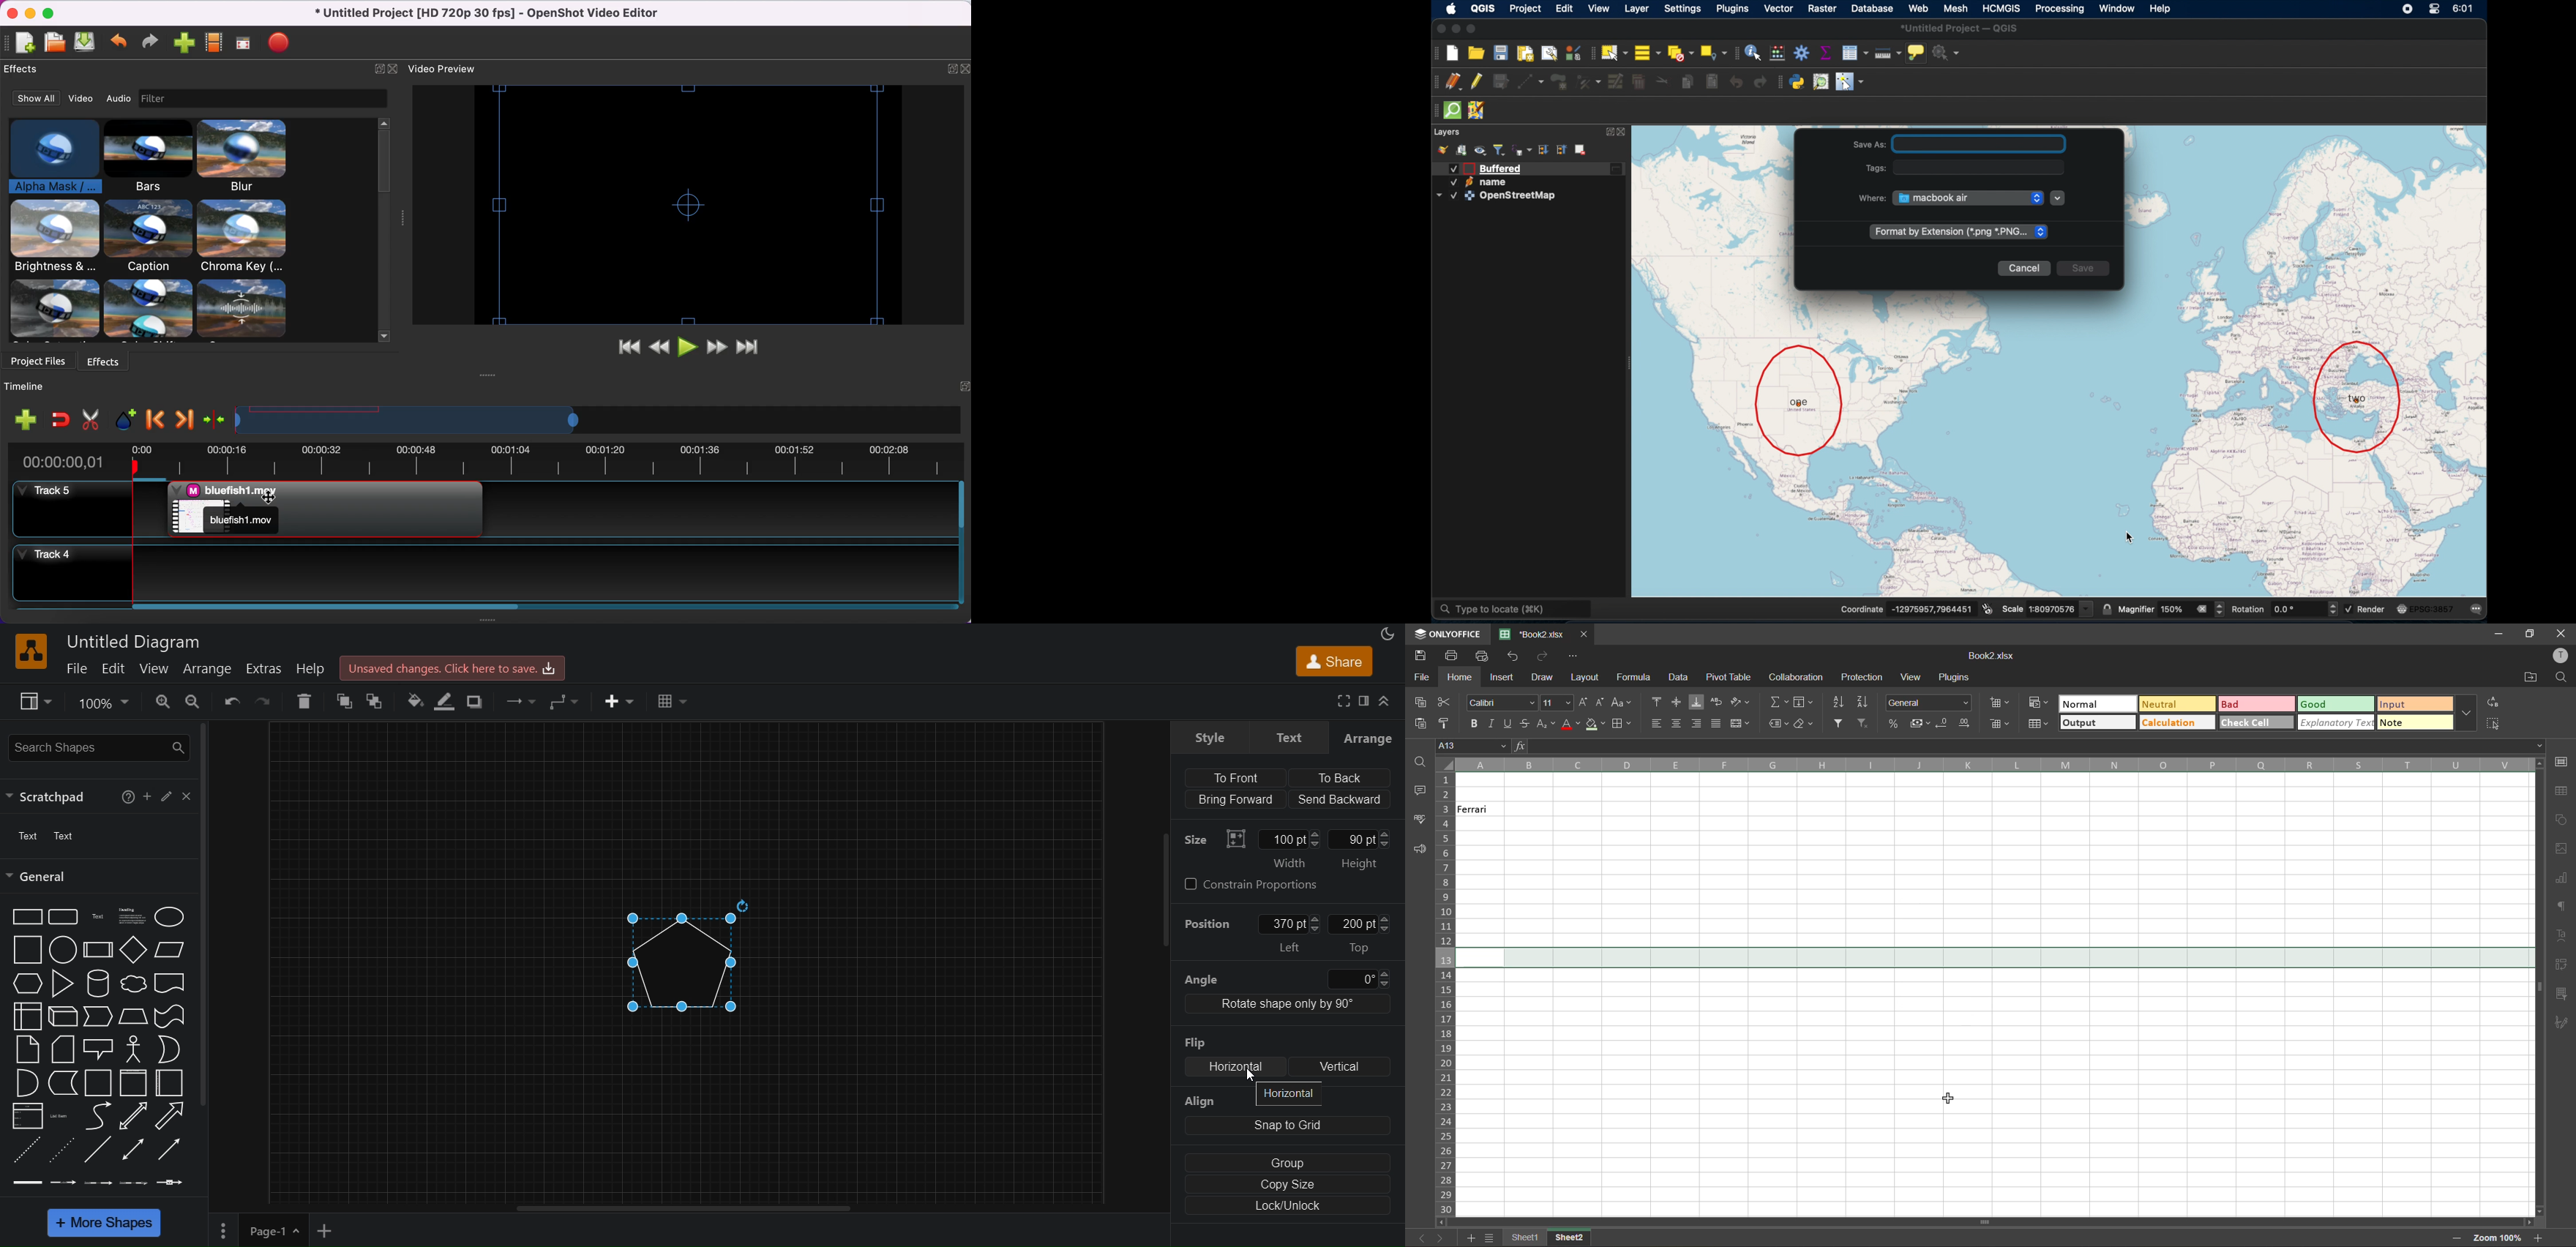 This screenshot has height=1260, width=2576. What do you see at coordinates (27, 1016) in the screenshot?
I see `Internal storage` at bounding box center [27, 1016].